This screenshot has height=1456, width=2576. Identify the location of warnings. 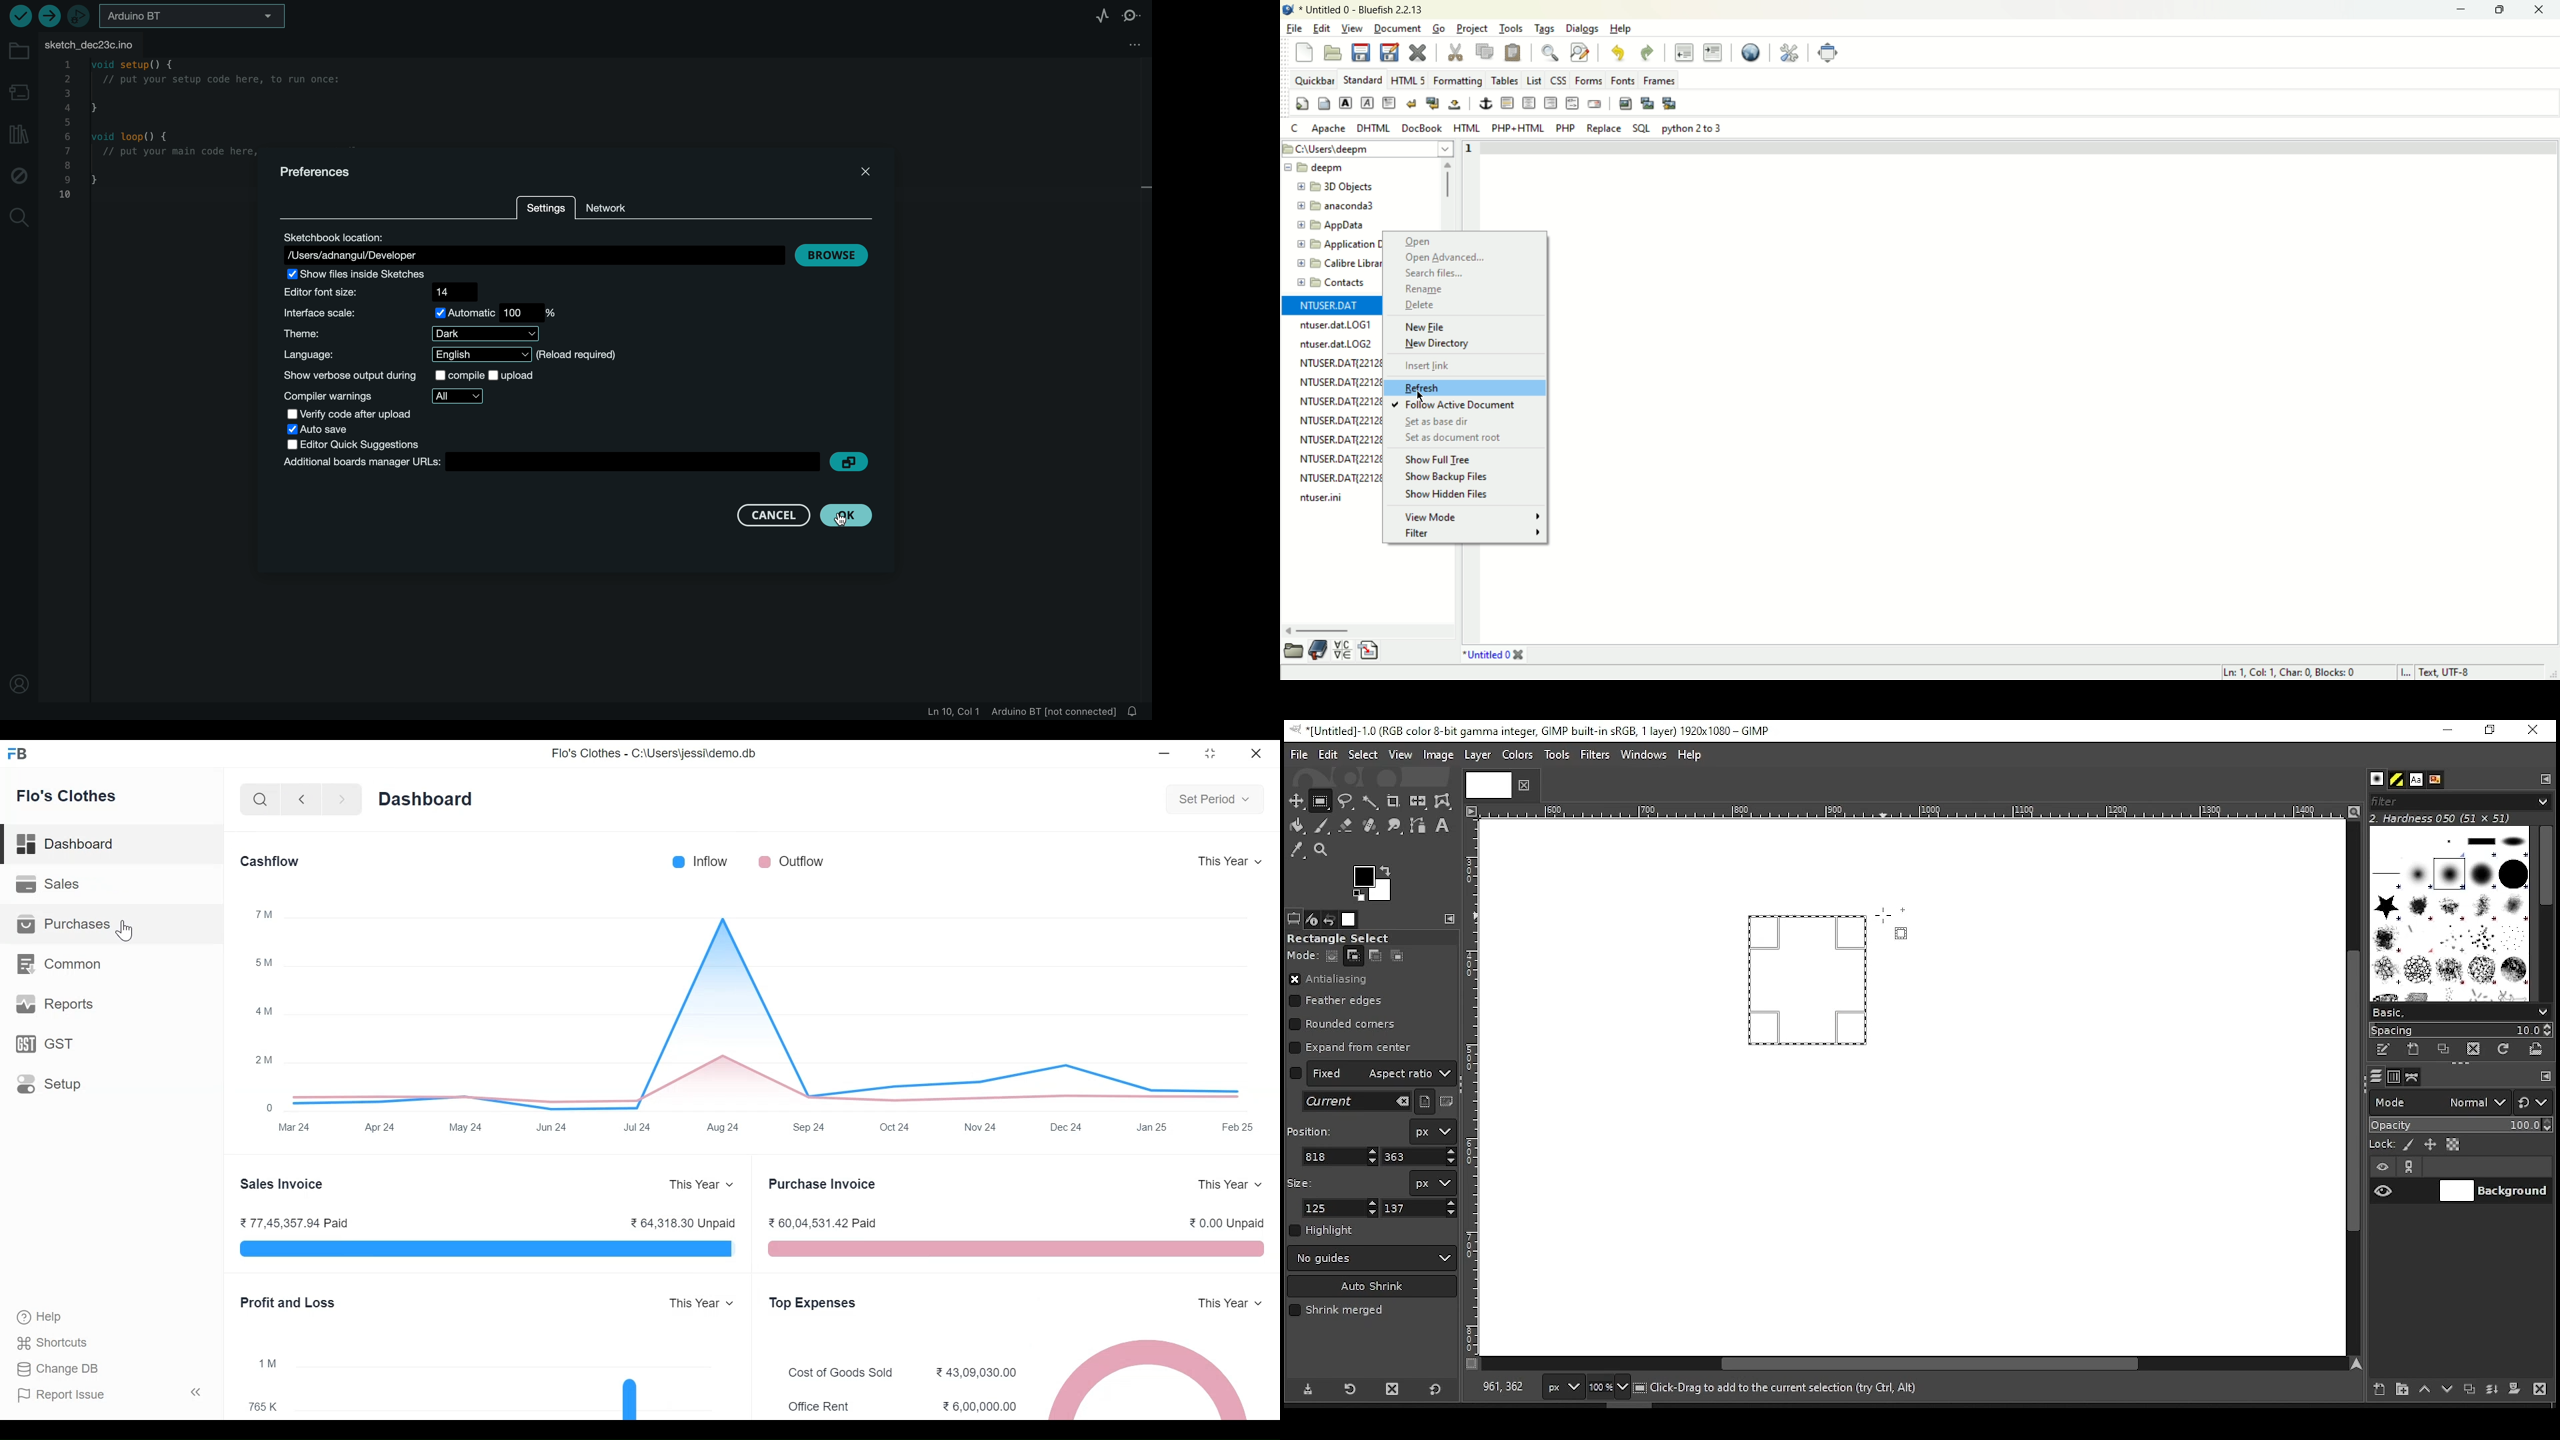
(390, 396).